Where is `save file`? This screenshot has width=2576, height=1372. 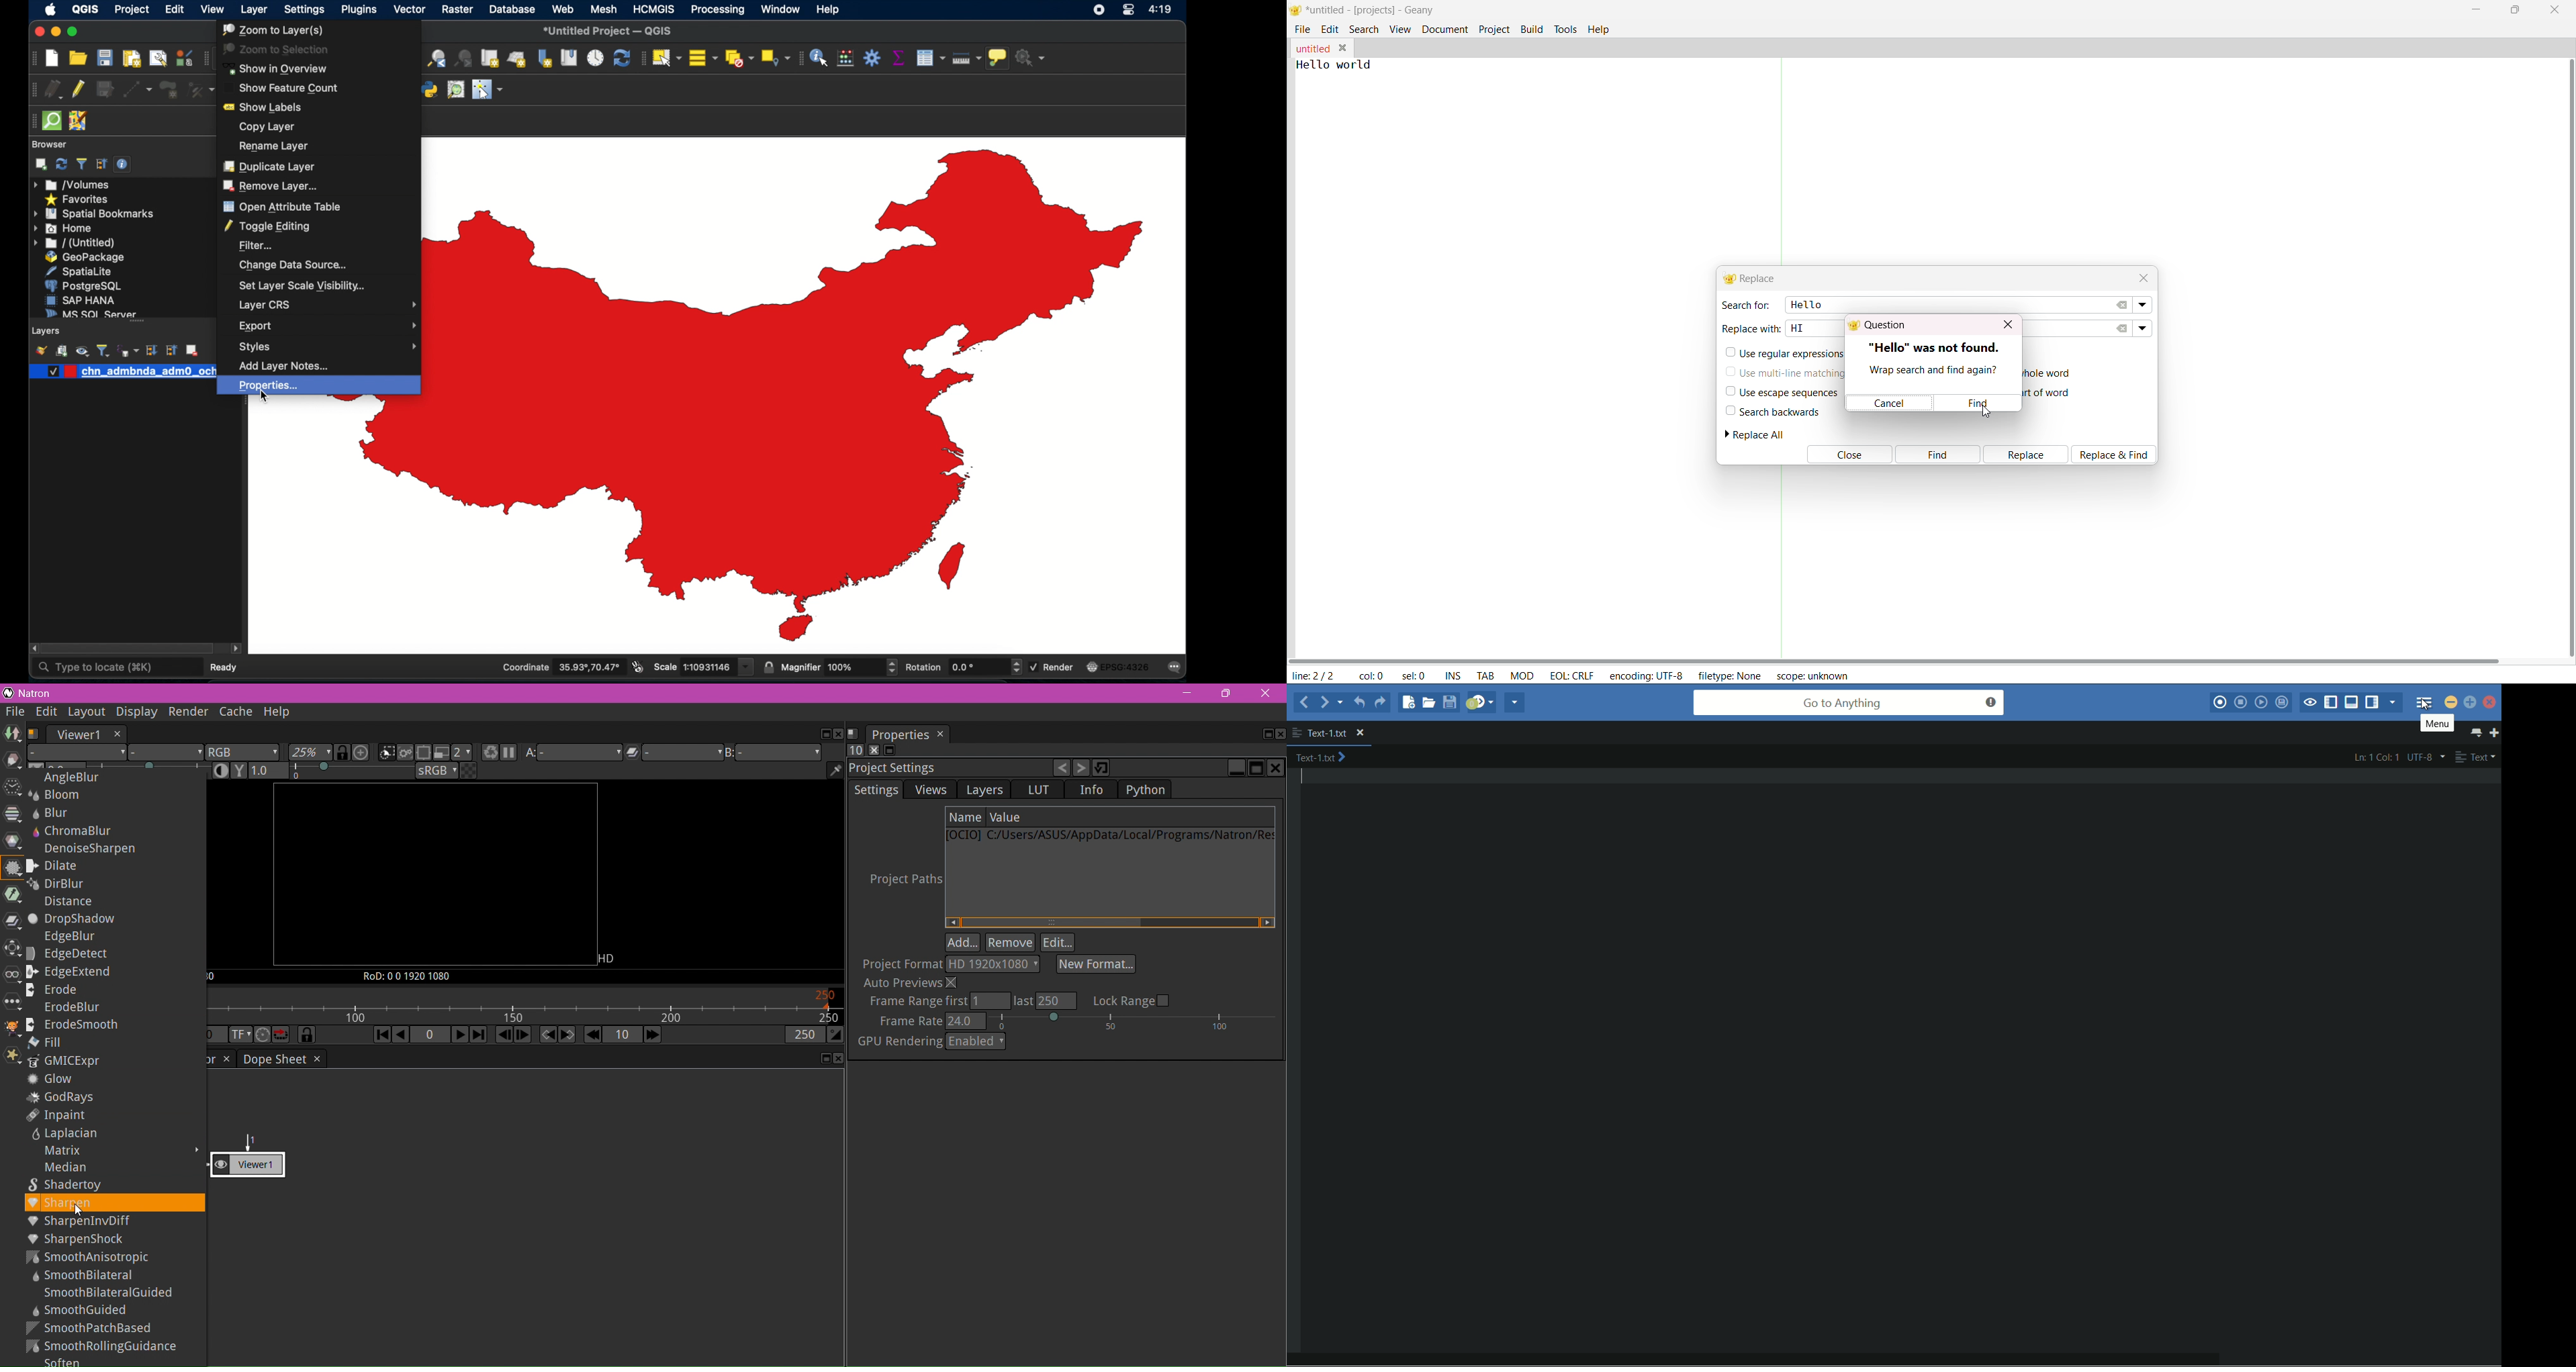
save file is located at coordinates (1448, 704).